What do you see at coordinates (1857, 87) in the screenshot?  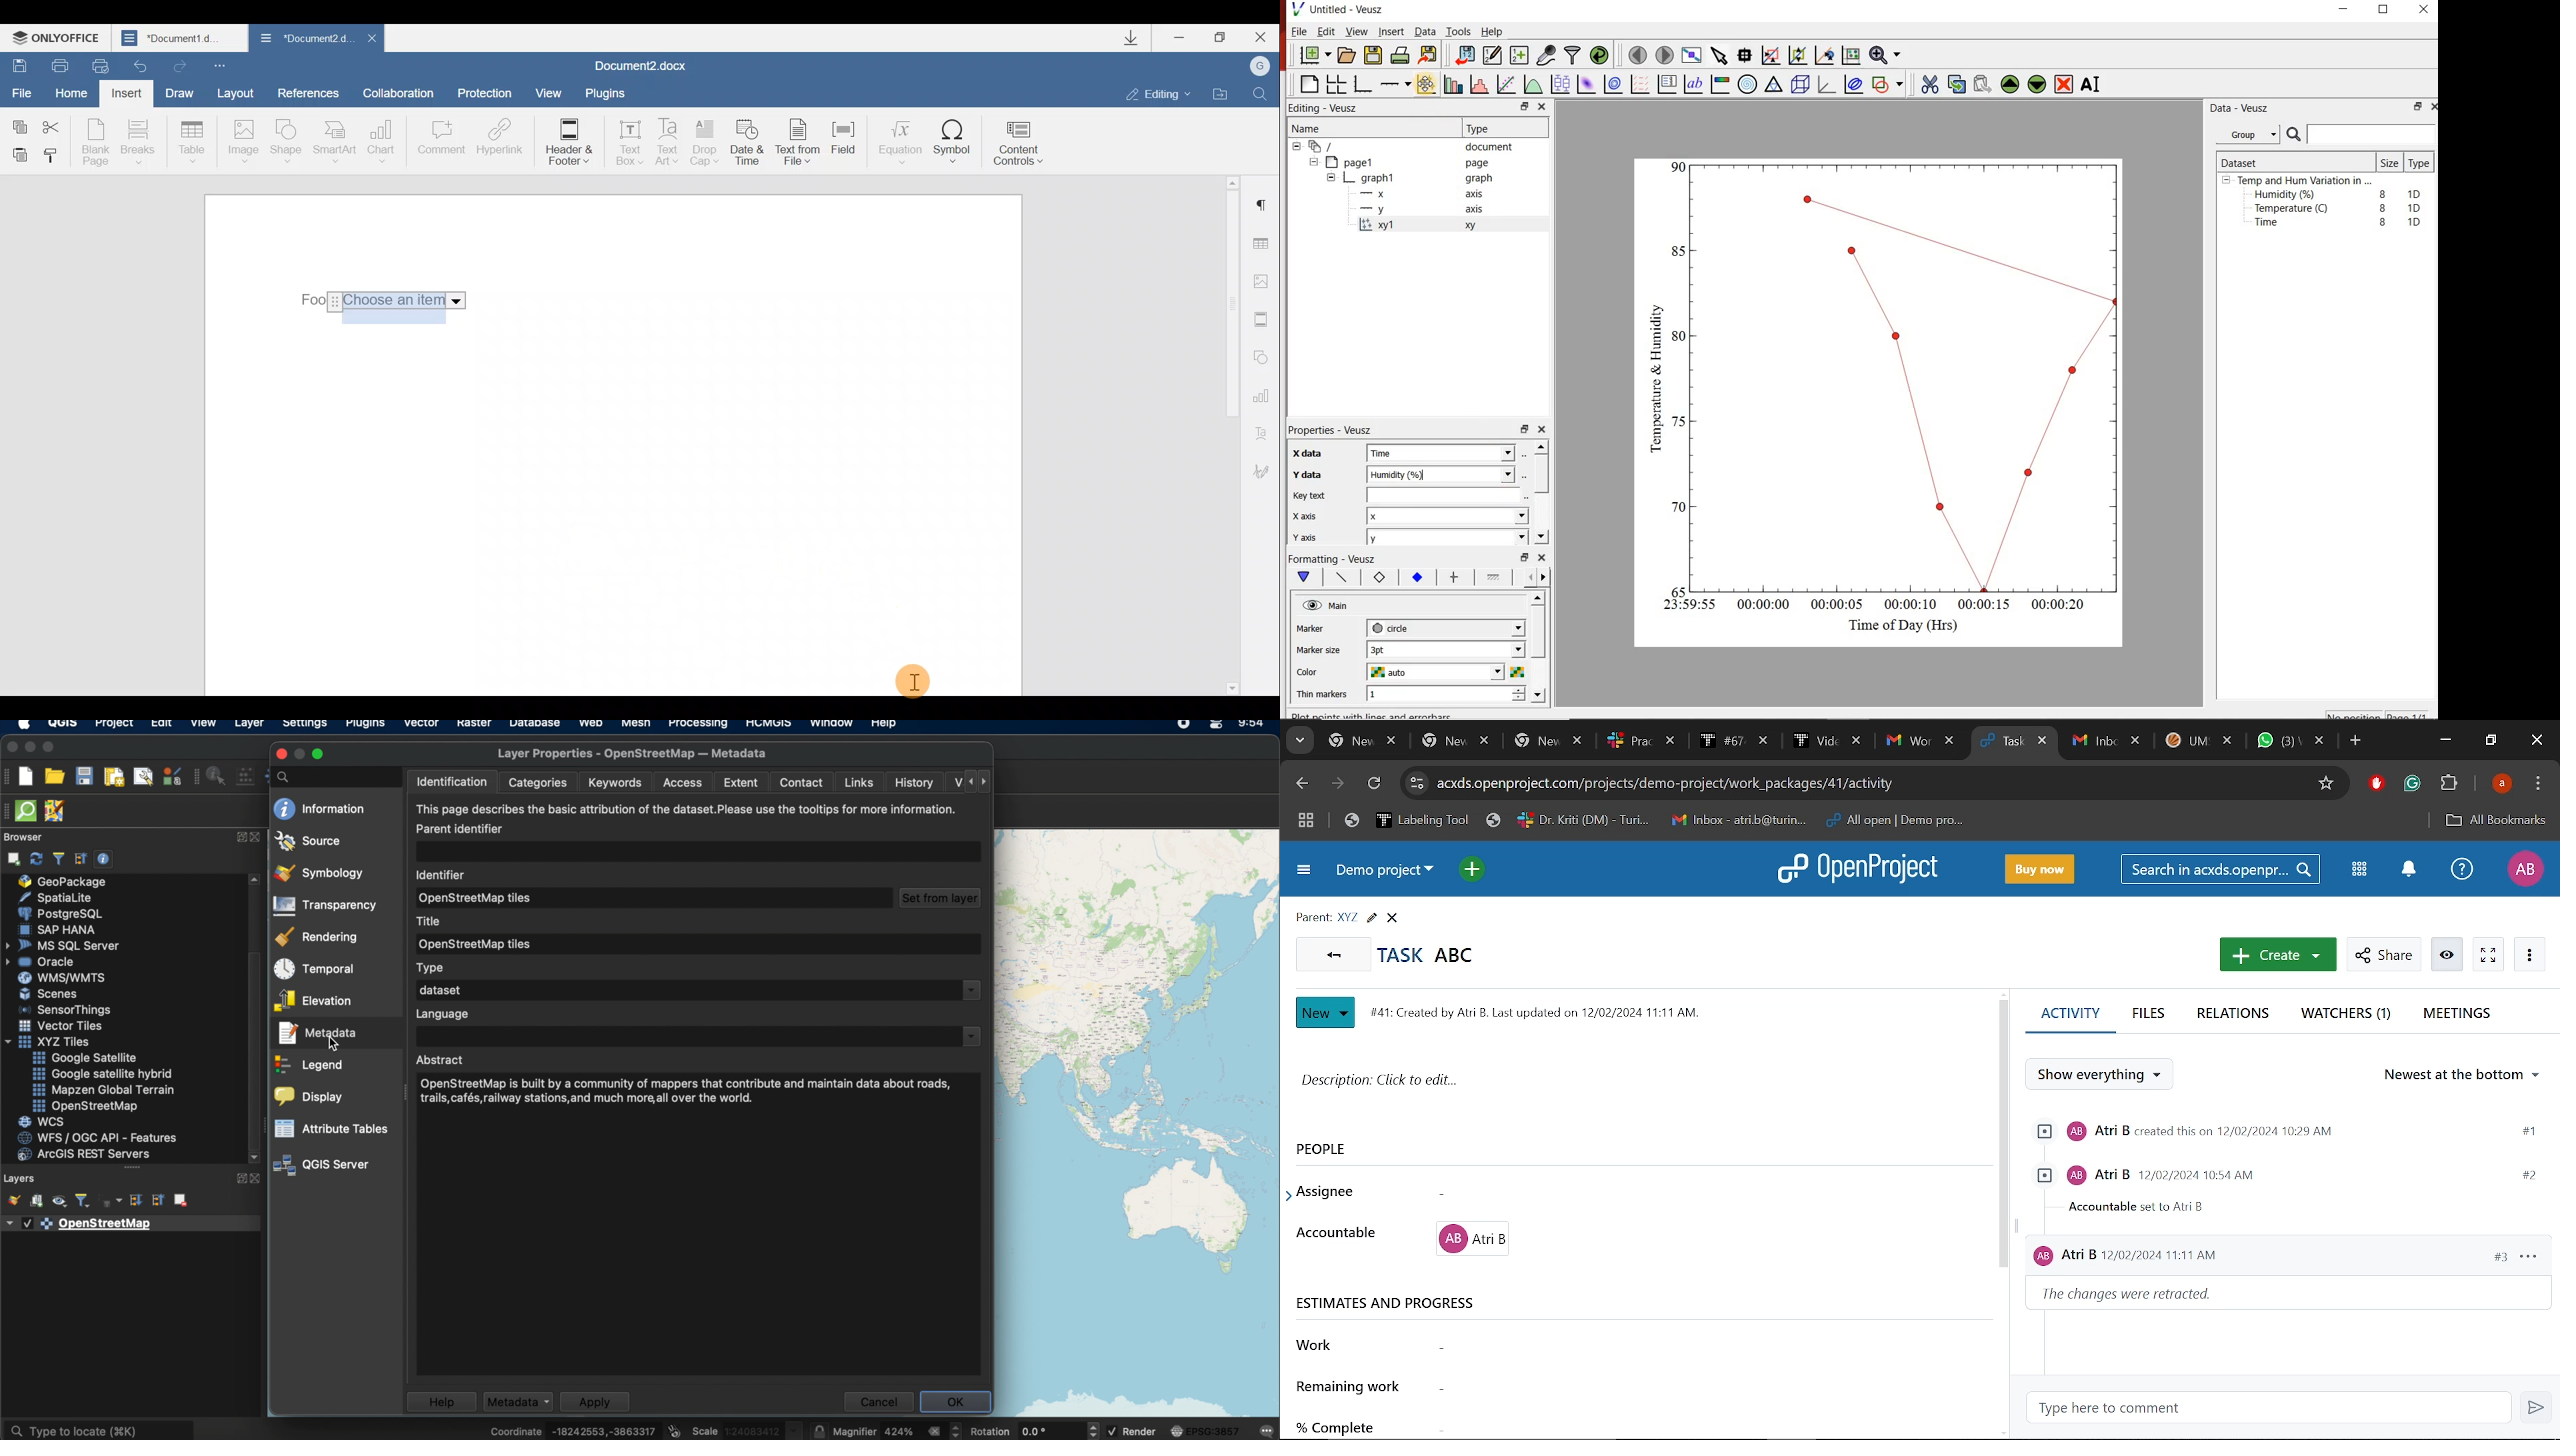 I see `plot covariance ellipses` at bounding box center [1857, 87].